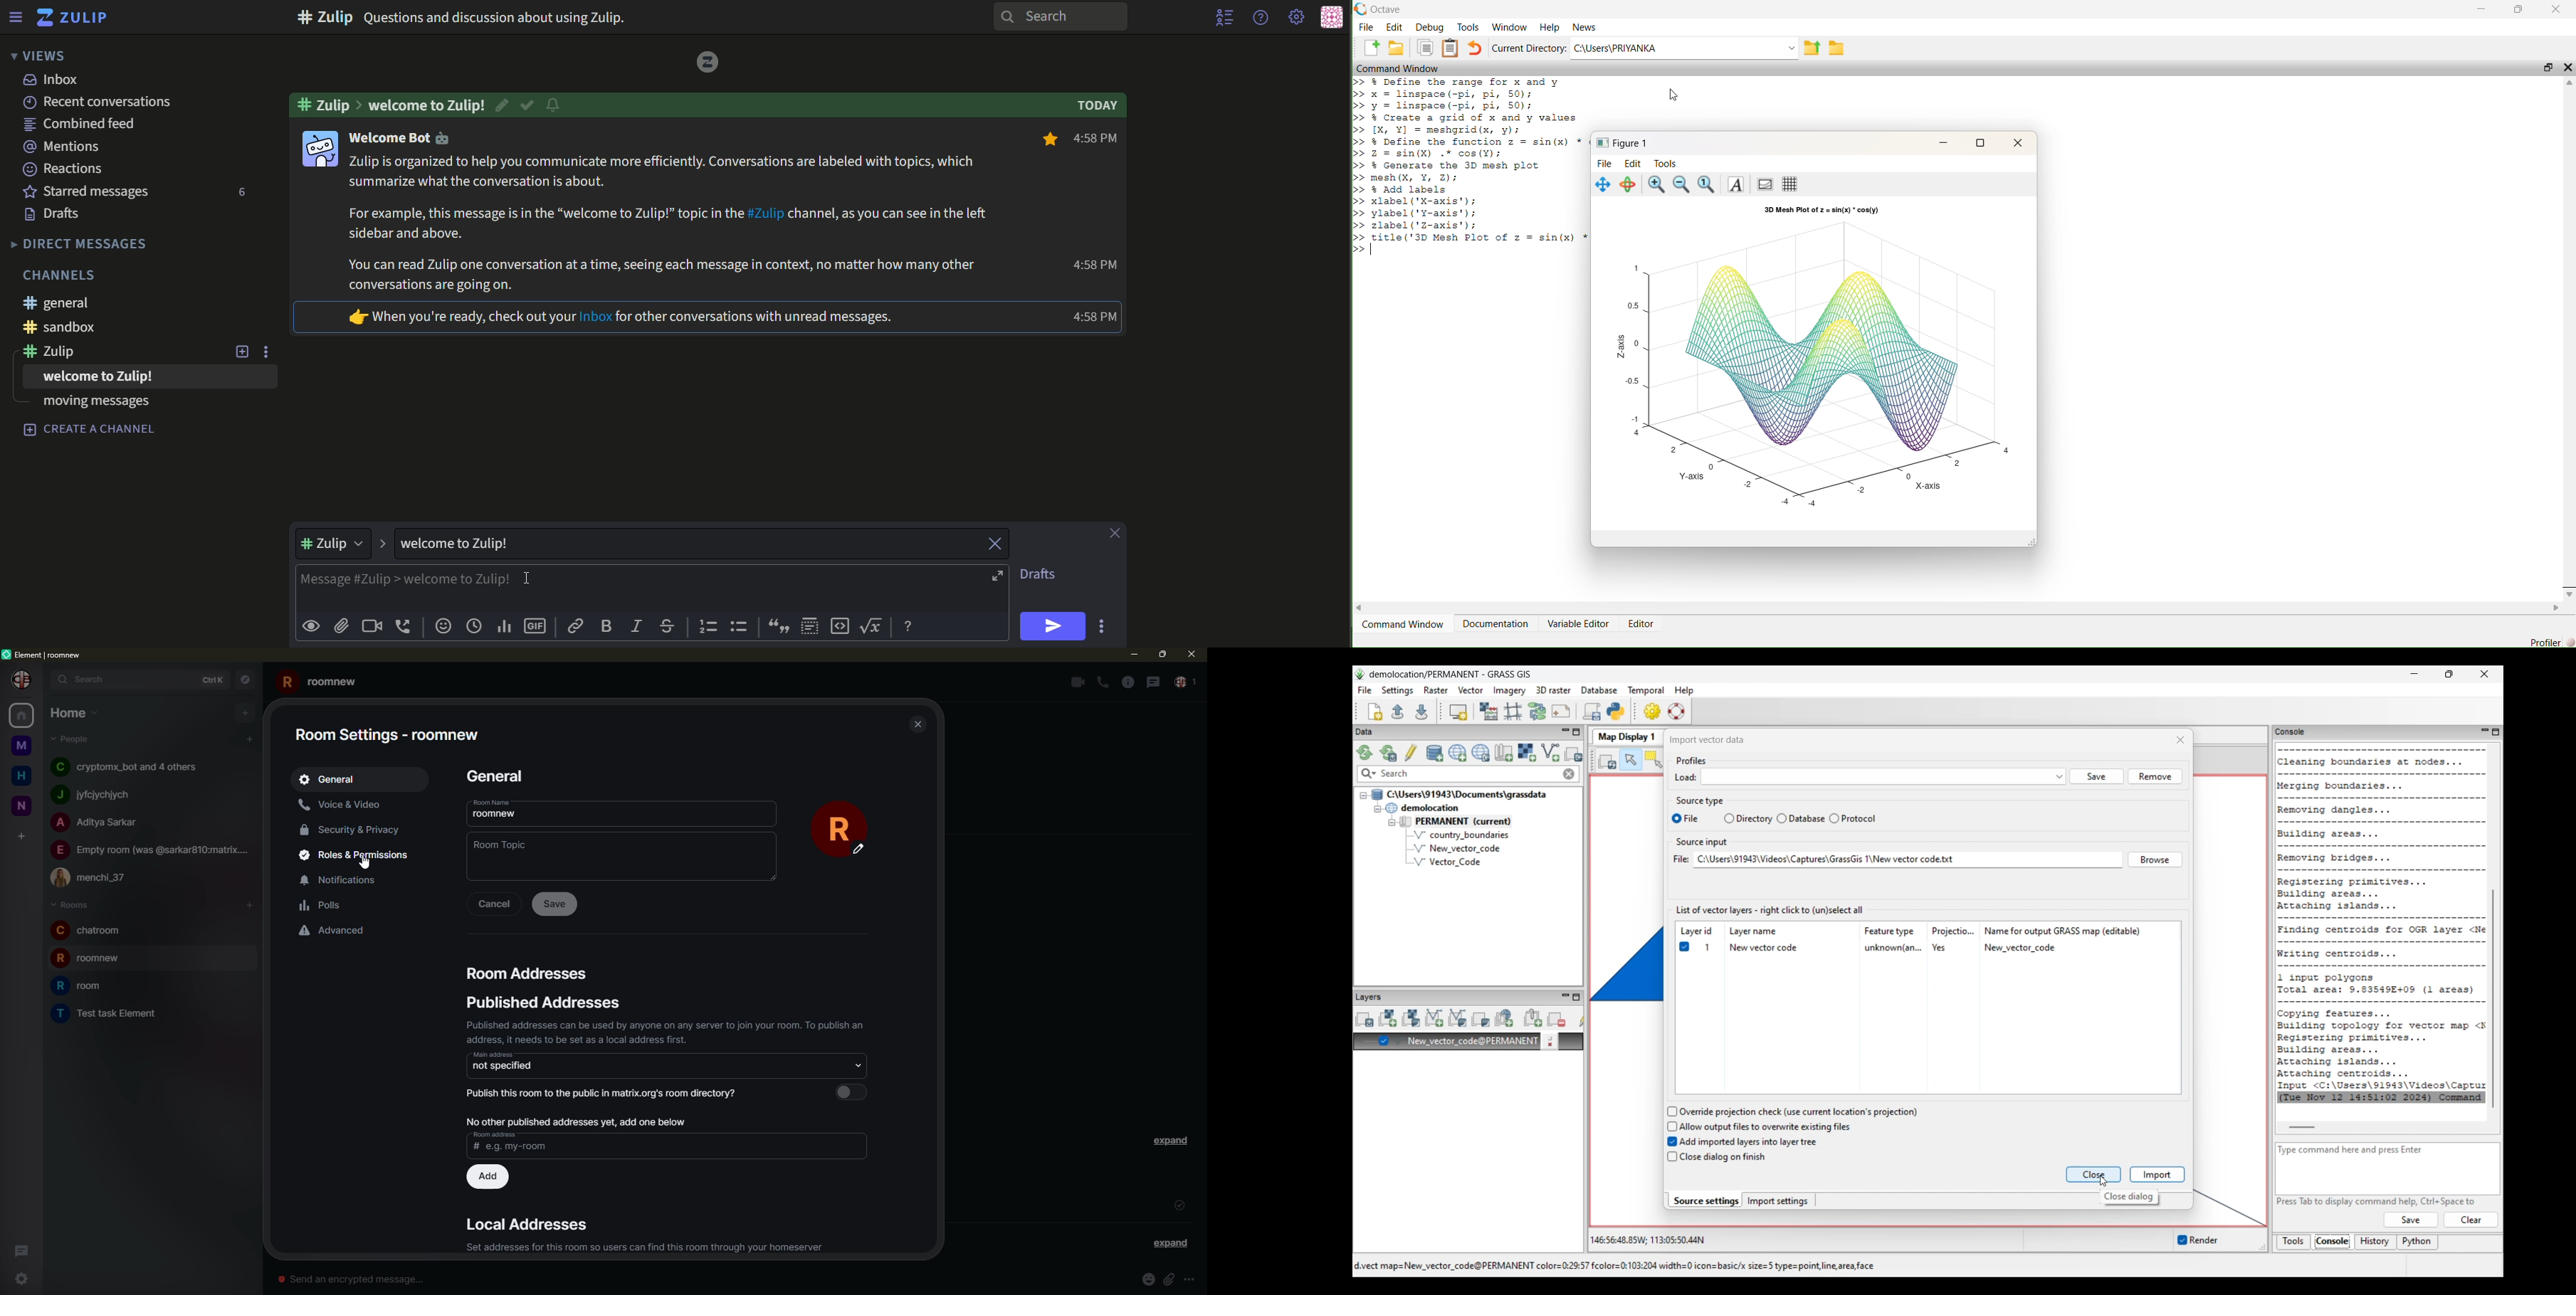  I want to click on send message, so click(353, 1279).